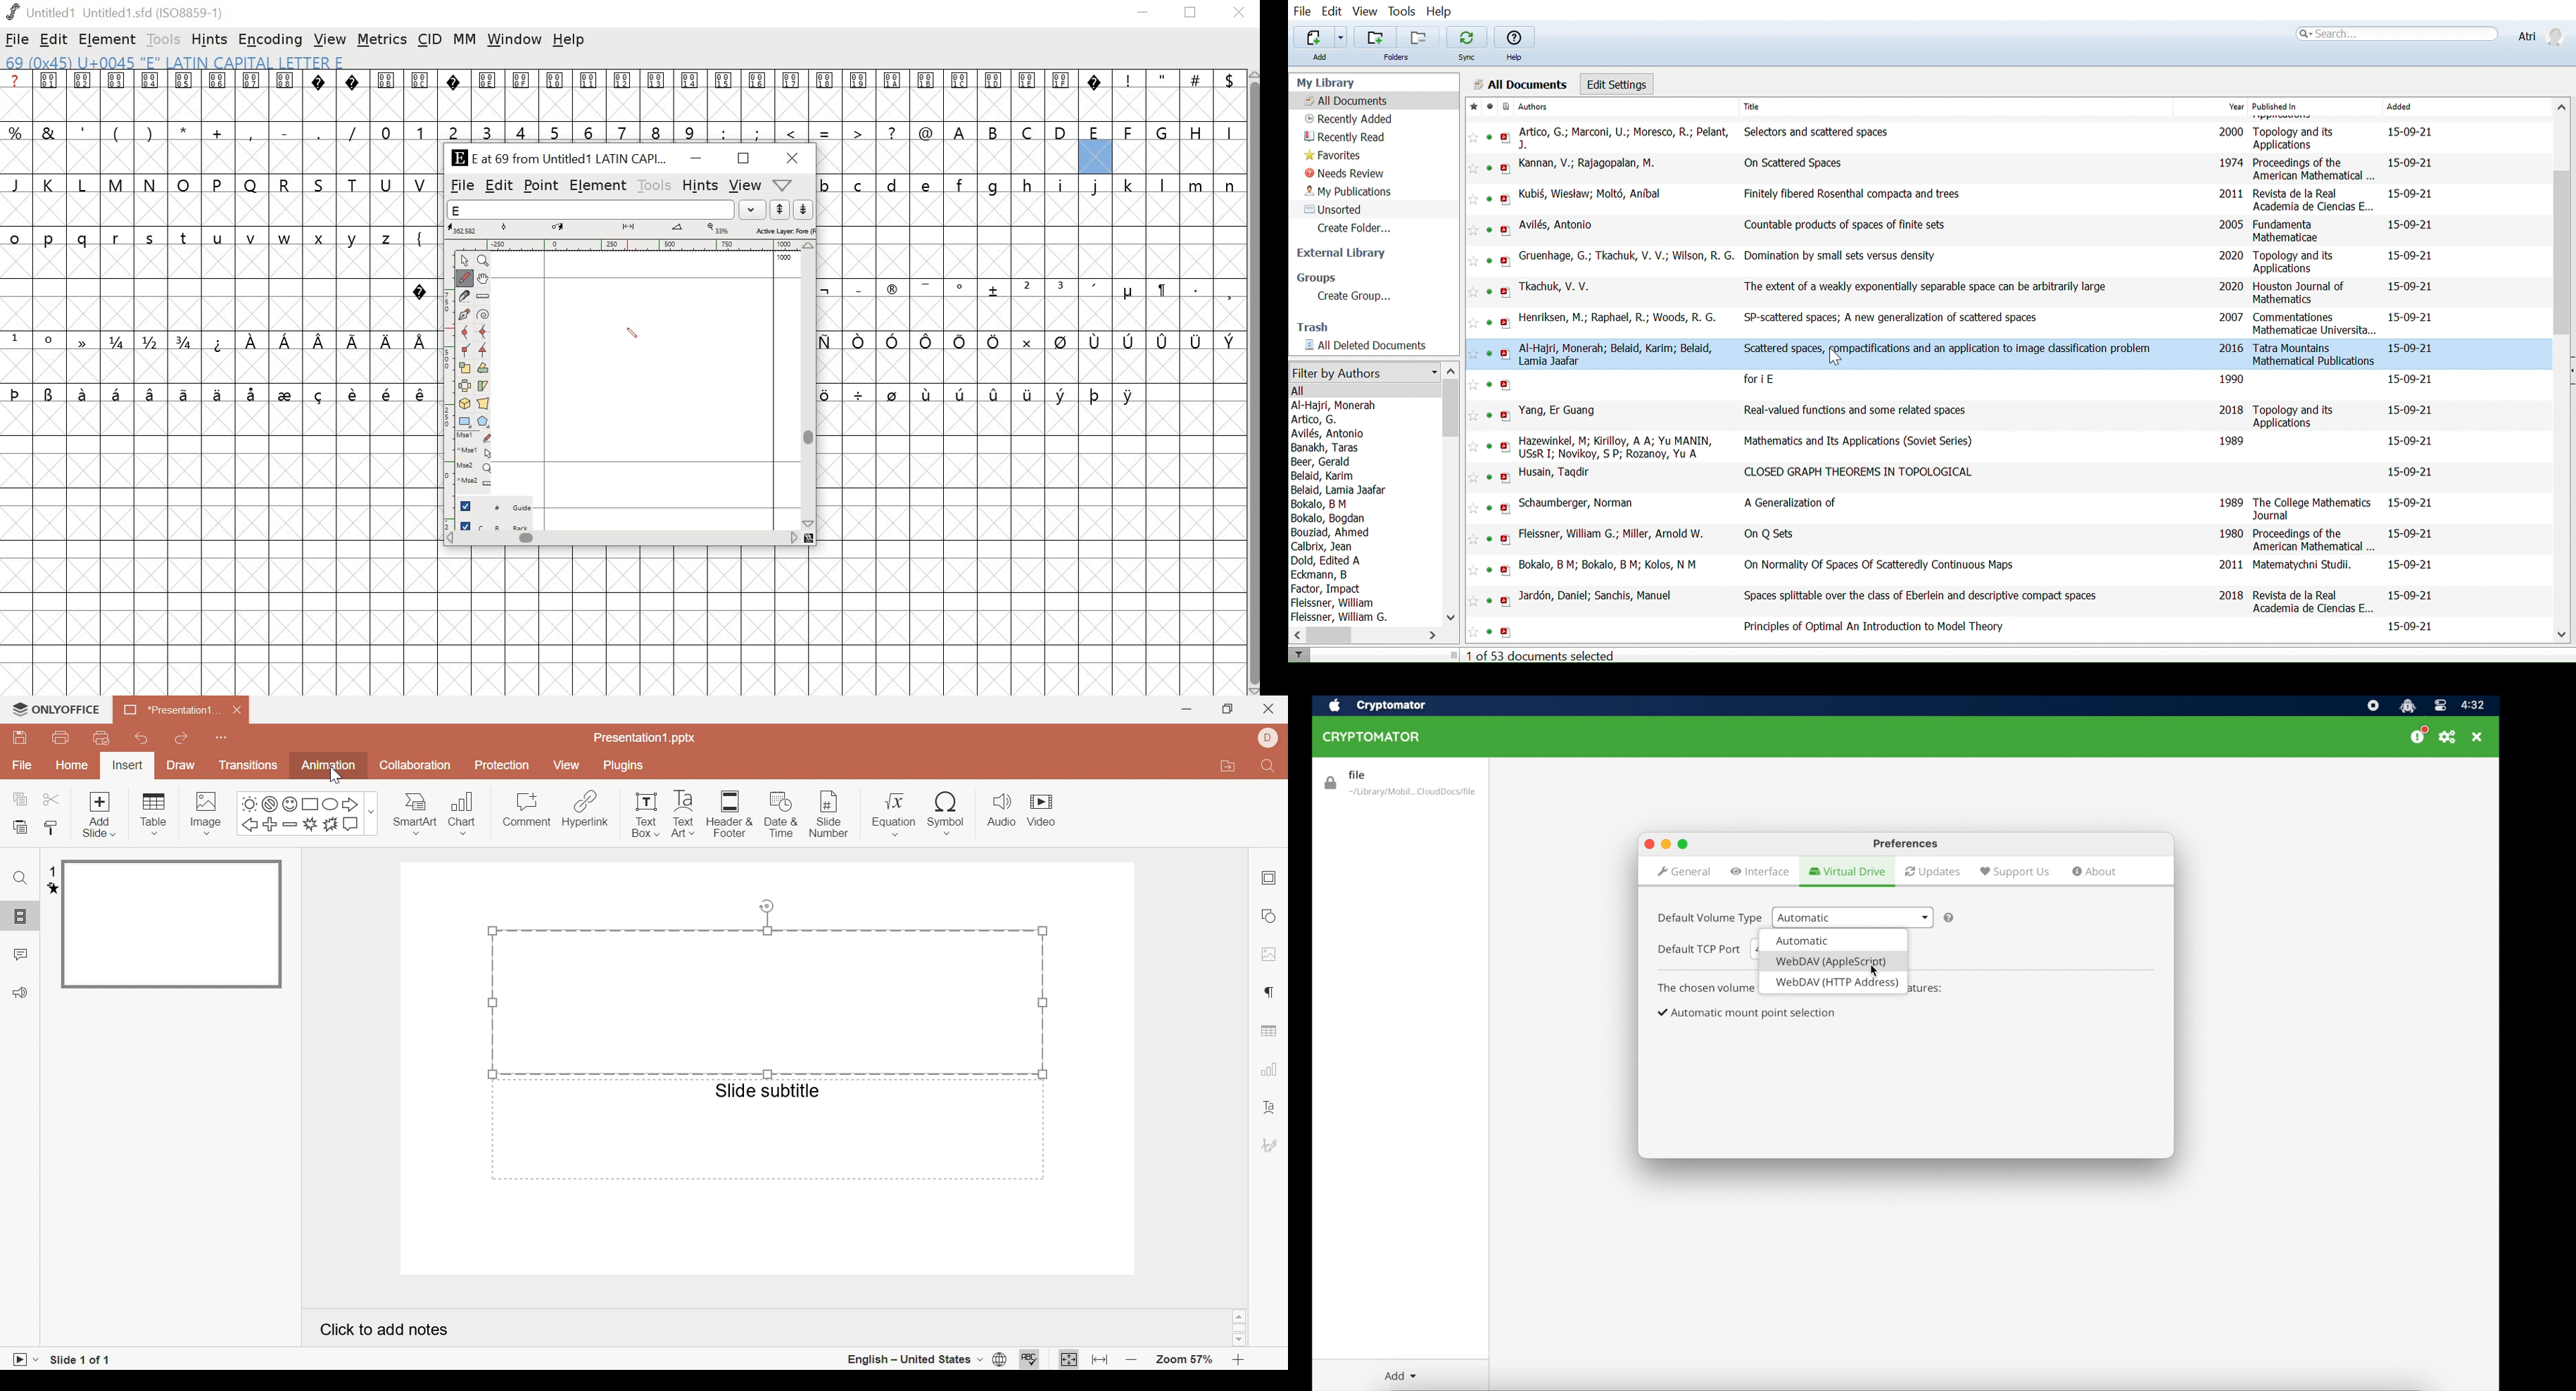  I want to click on Avilés, Antonio, so click(1558, 226).